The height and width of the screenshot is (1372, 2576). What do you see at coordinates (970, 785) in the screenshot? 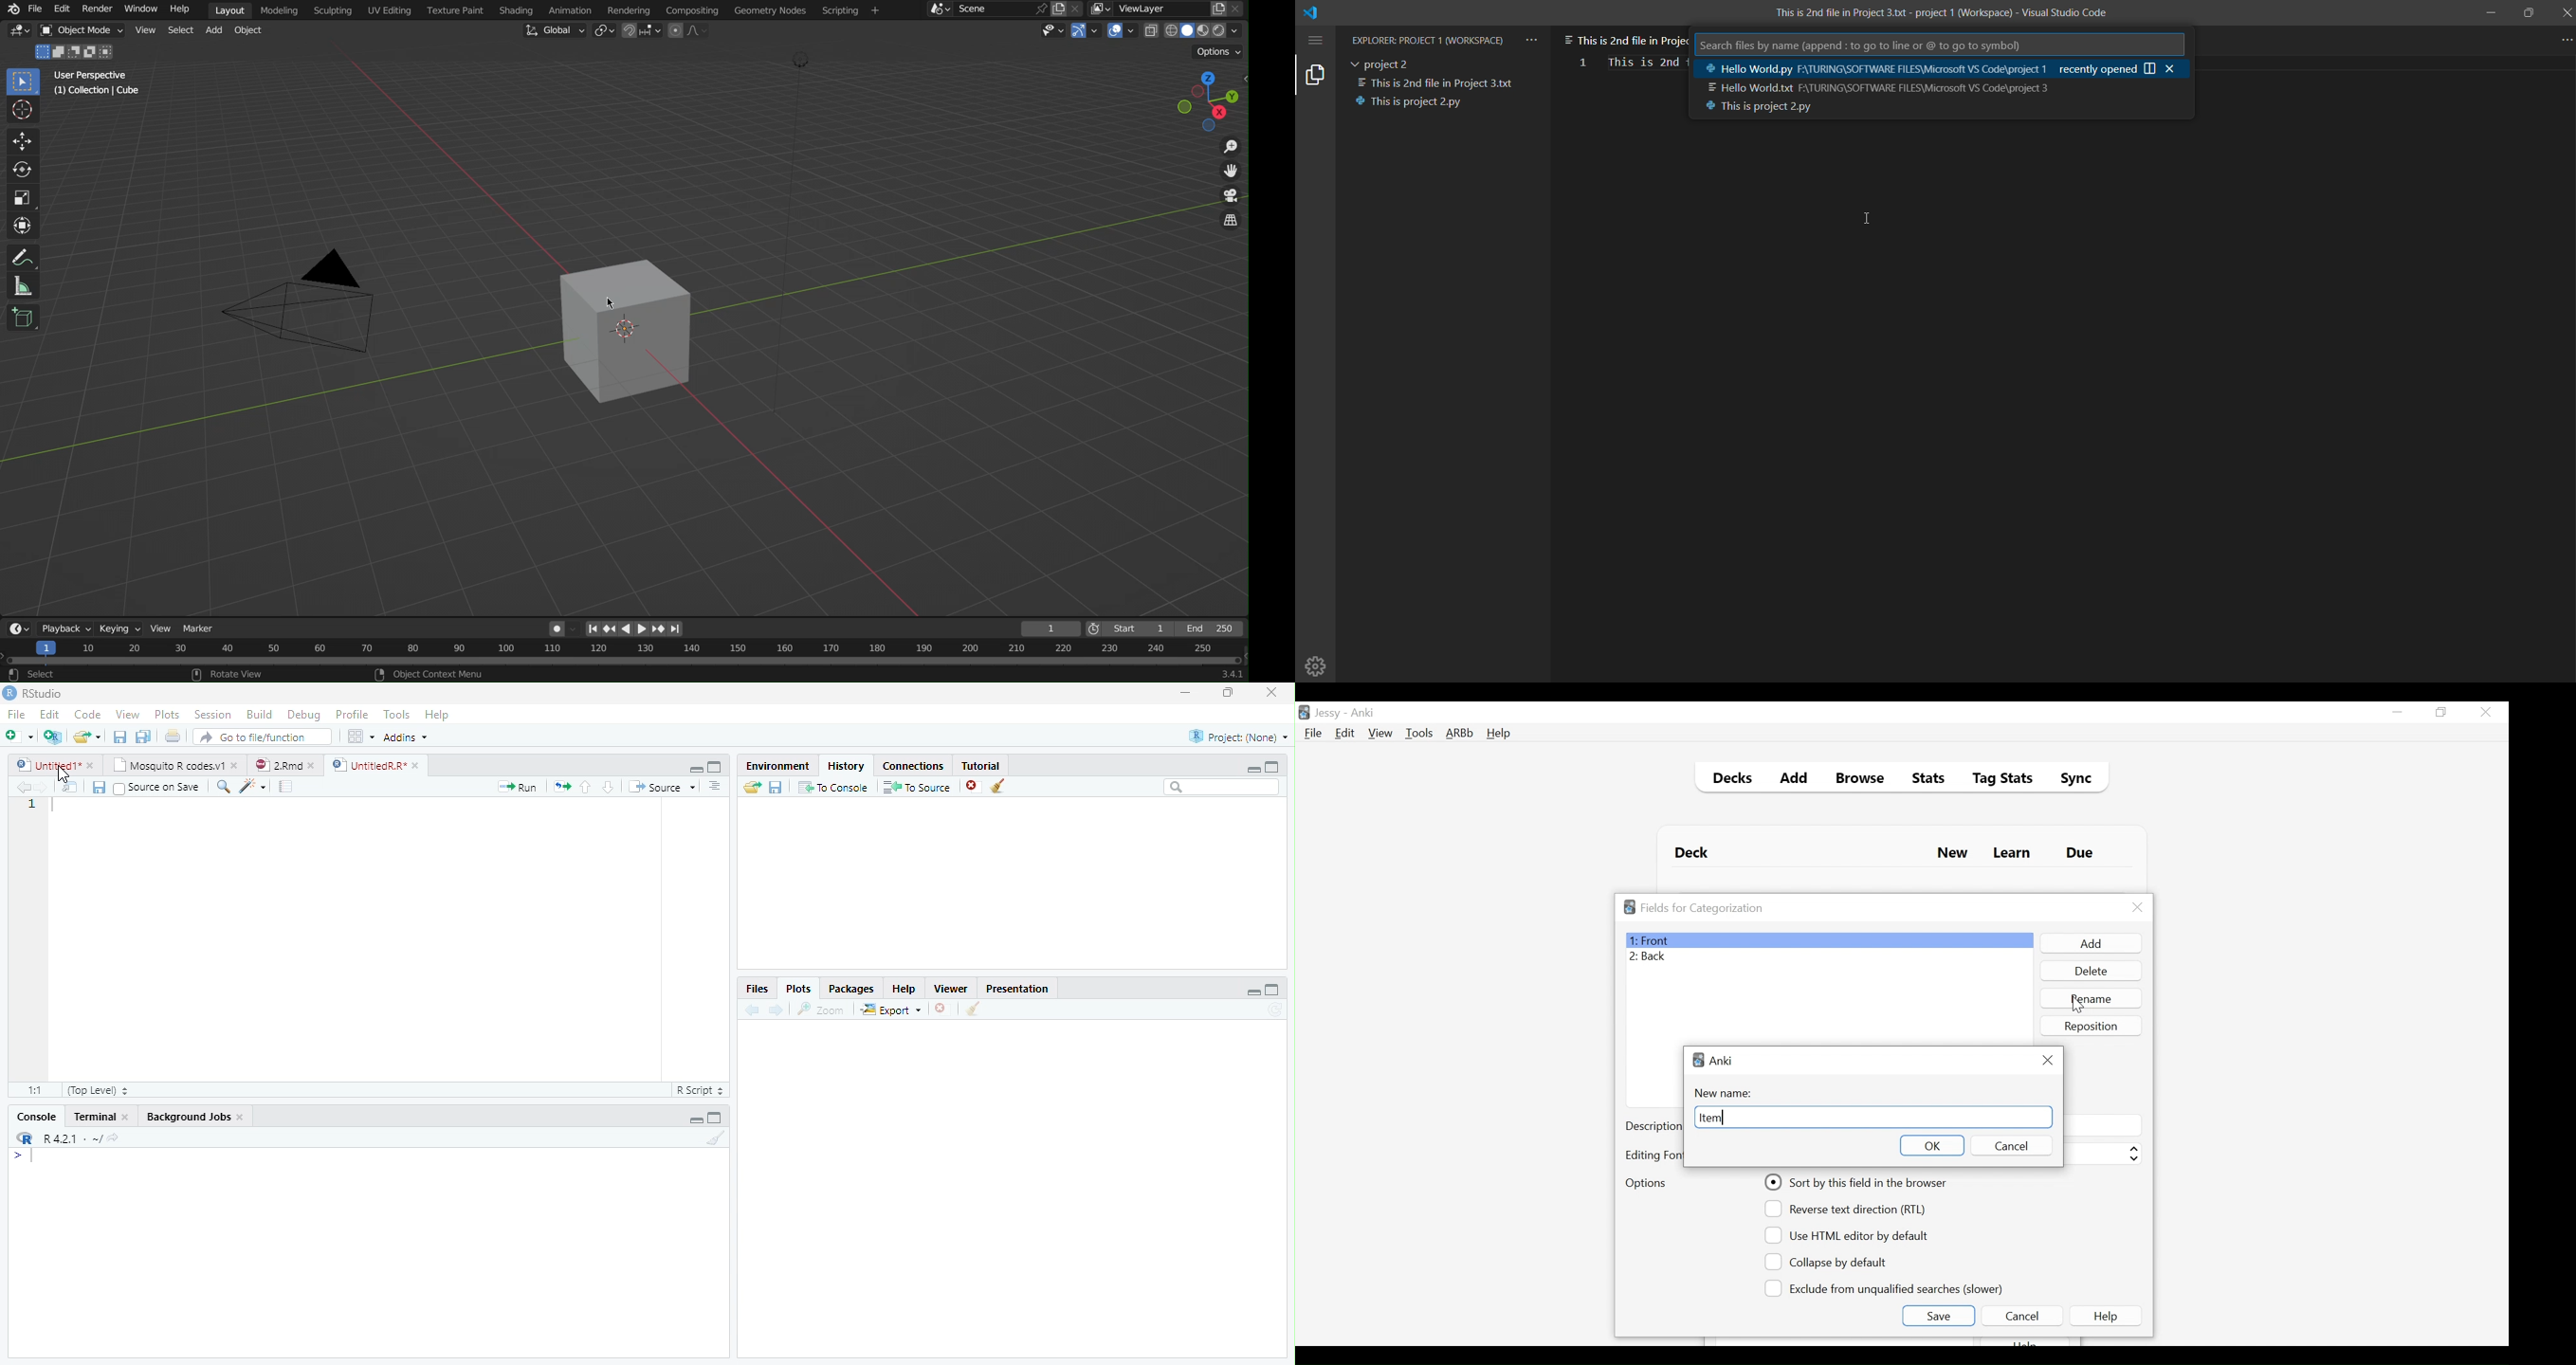
I see `Delete` at bounding box center [970, 785].